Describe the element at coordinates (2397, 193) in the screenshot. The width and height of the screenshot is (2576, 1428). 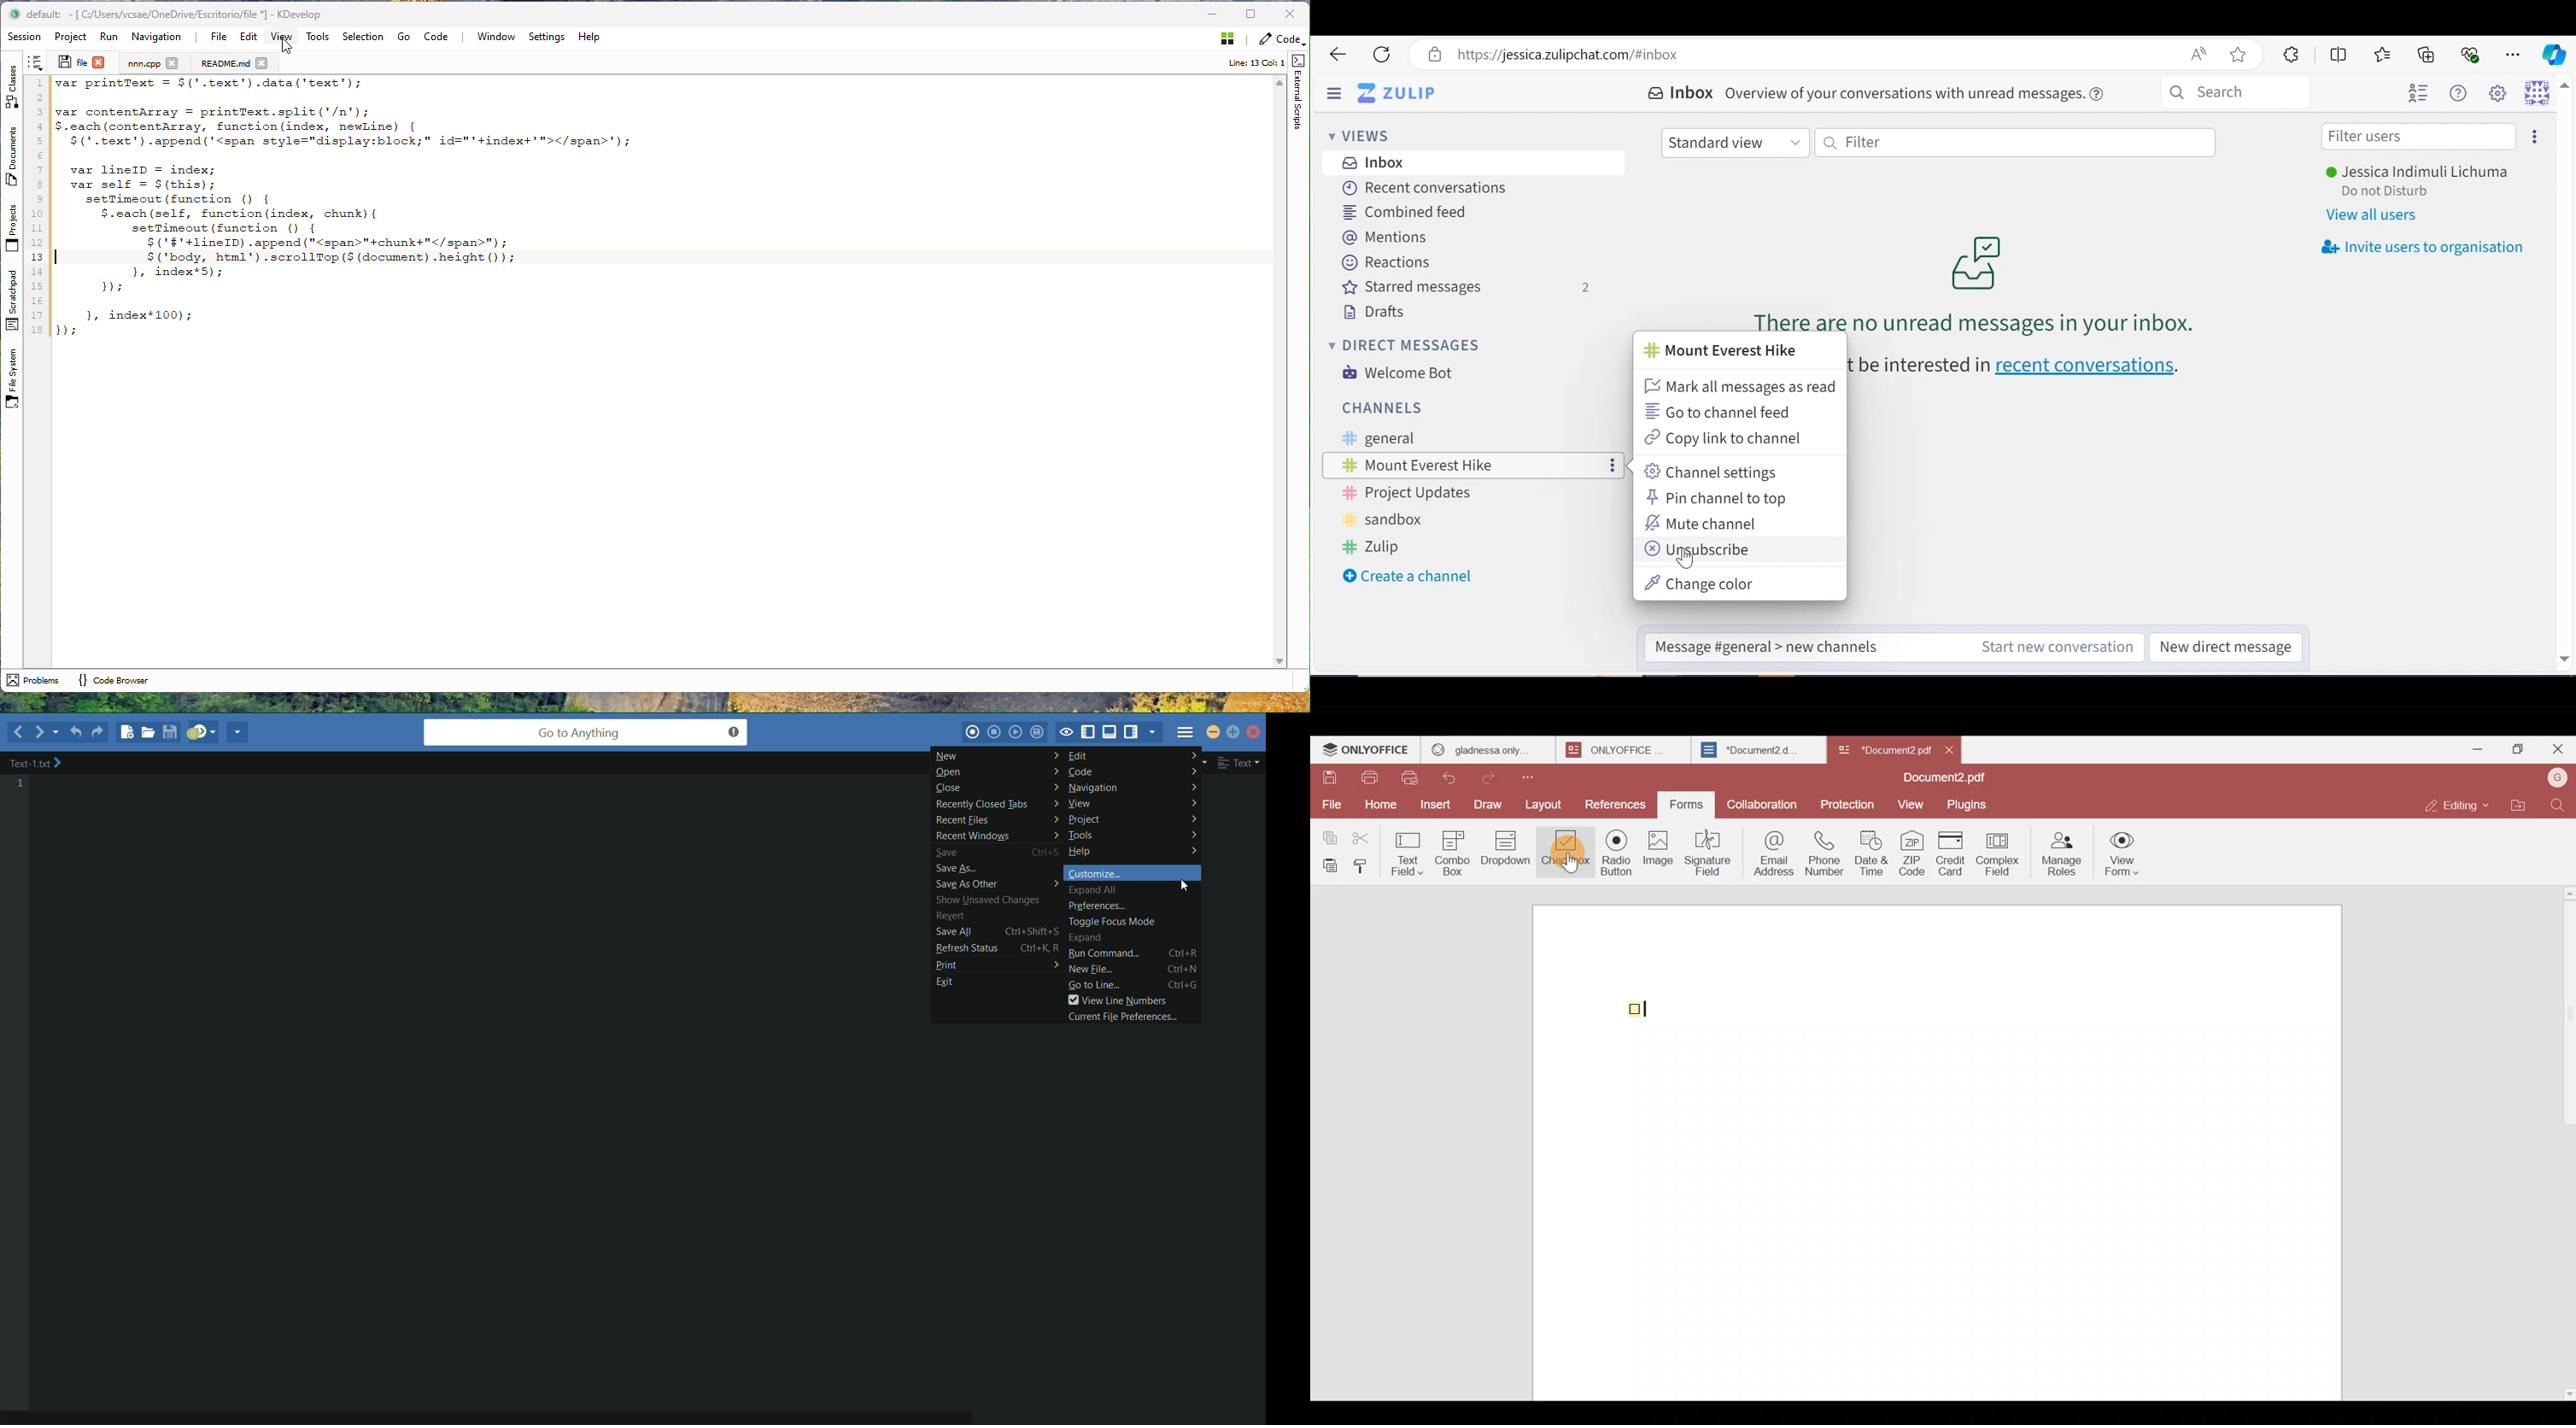
I see `Status` at that location.